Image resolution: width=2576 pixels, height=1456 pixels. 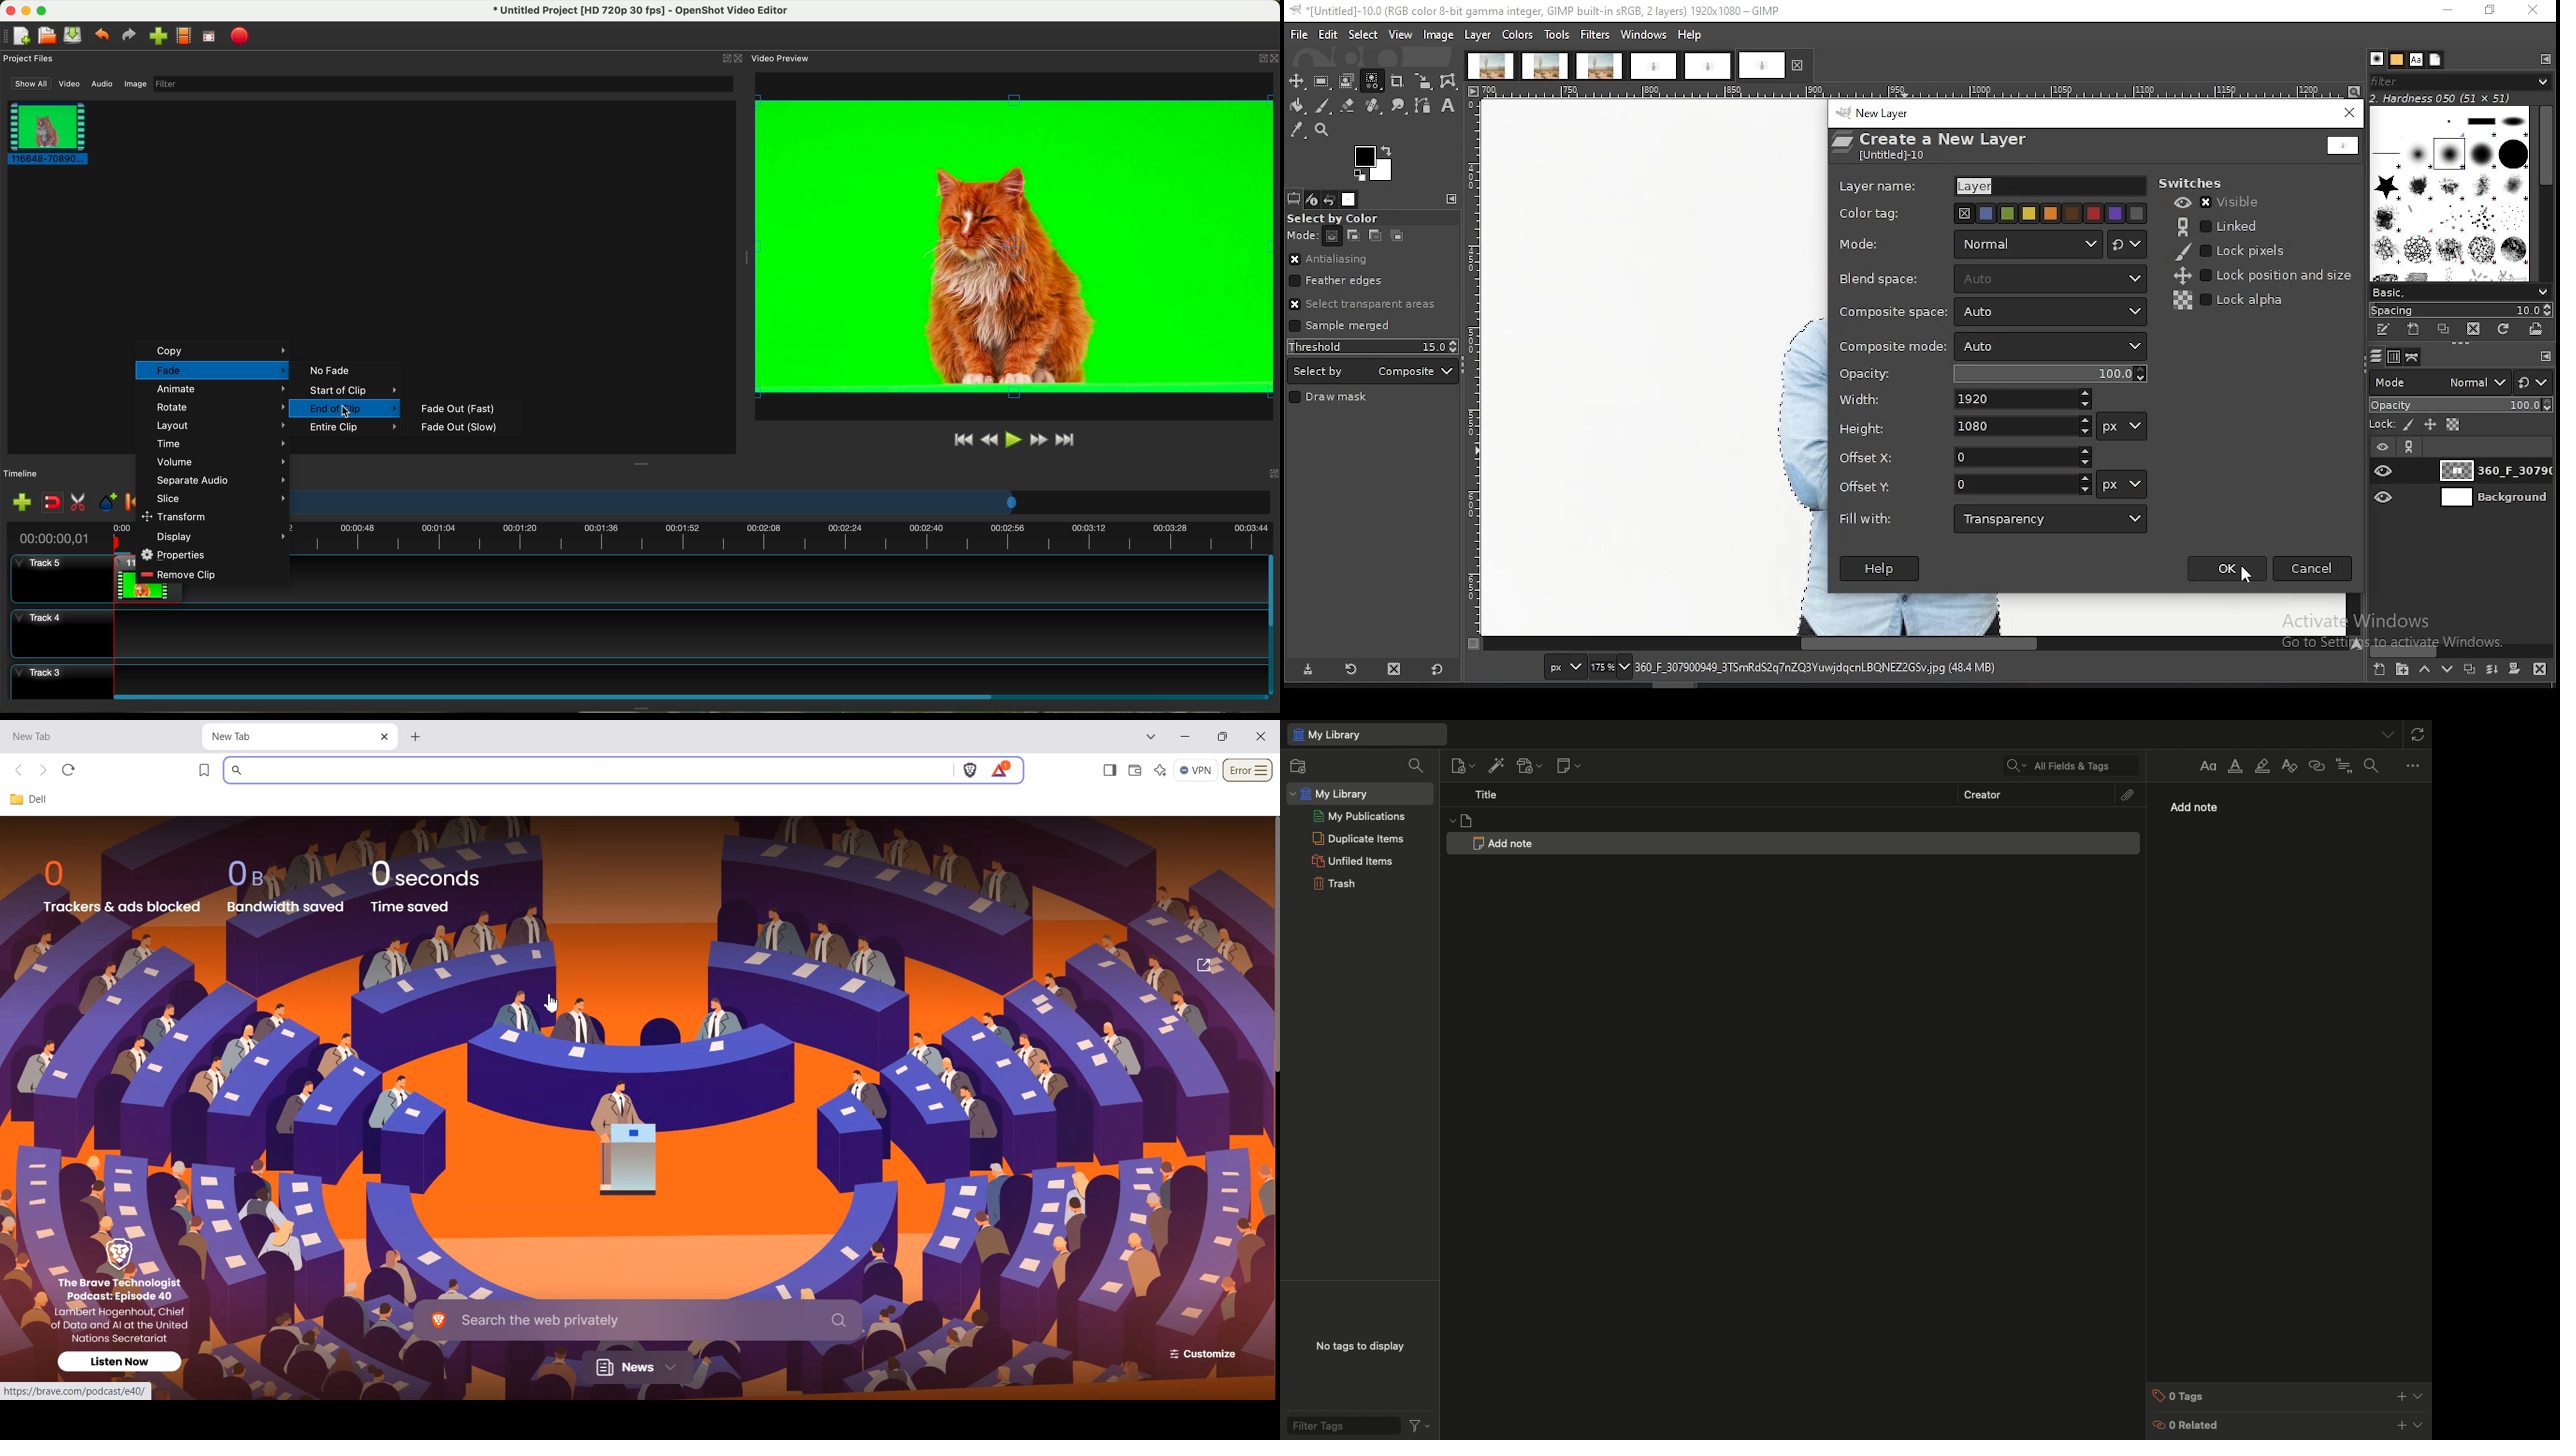 What do you see at coordinates (2316, 766) in the screenshot?
I see `Insert link` at bounding box center [2316, 766].